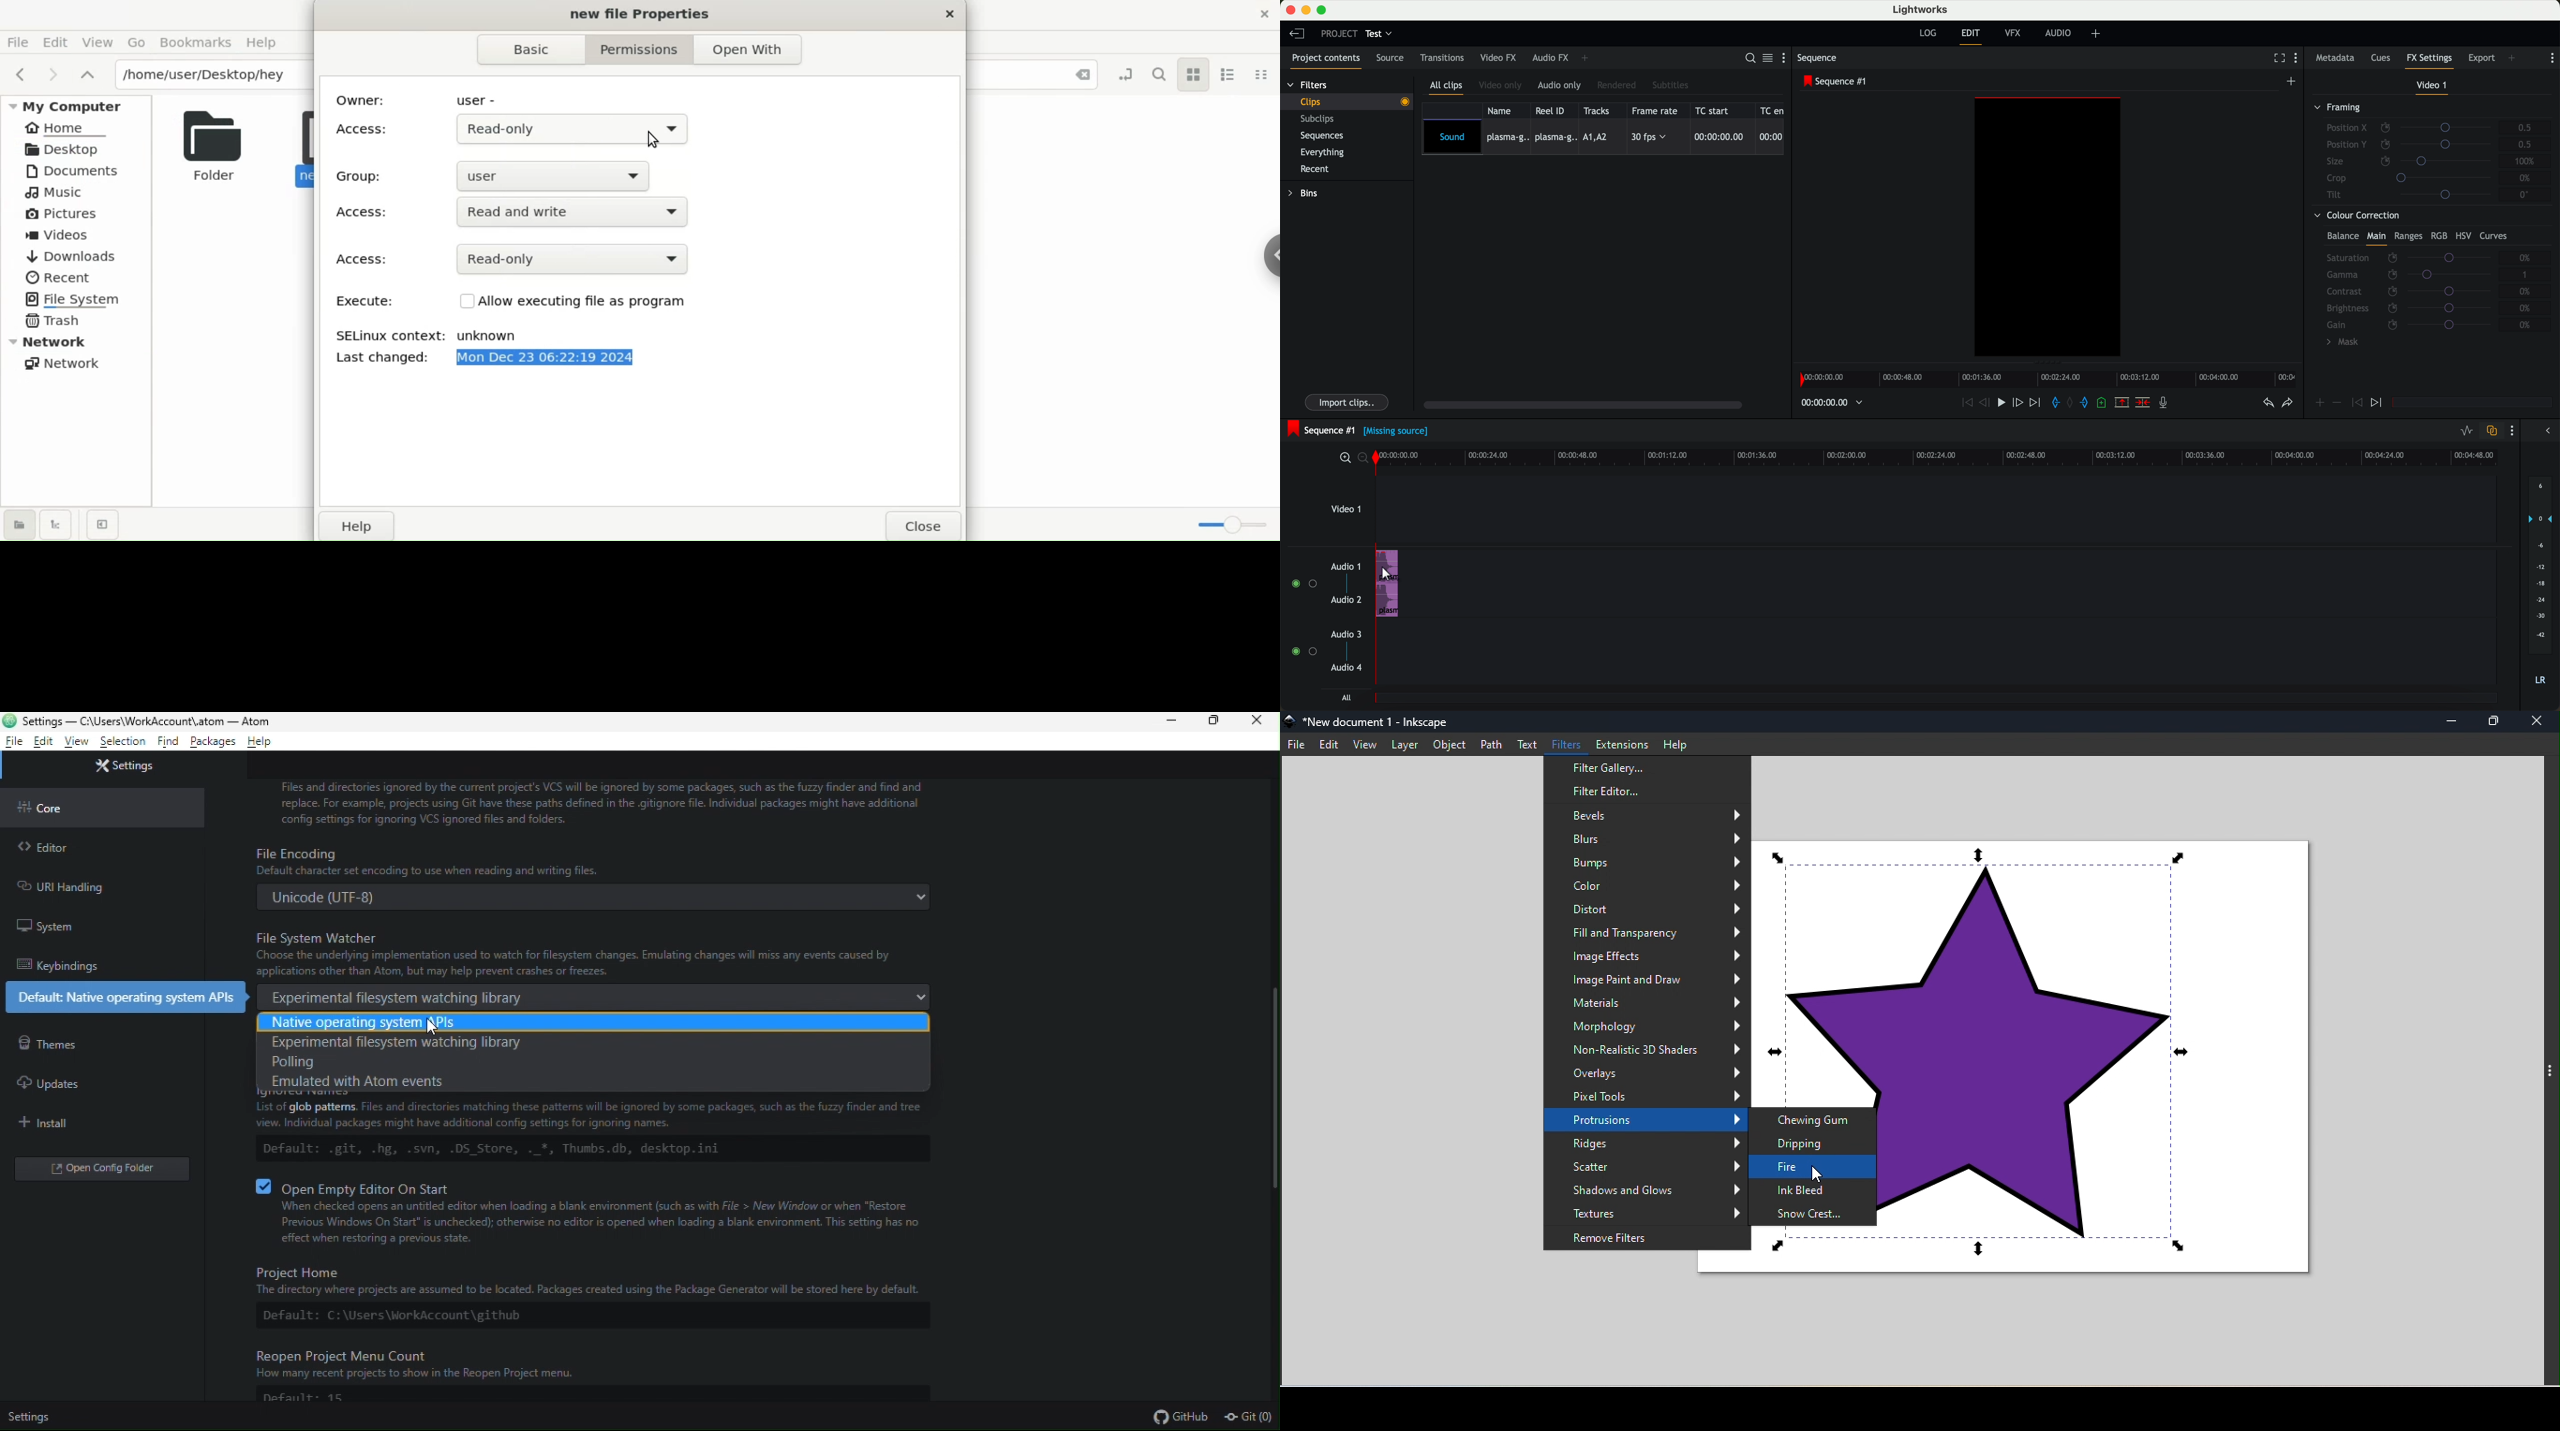 This screenshot has height=1456, width=2576. I want to click on search, so click(1162, 73).